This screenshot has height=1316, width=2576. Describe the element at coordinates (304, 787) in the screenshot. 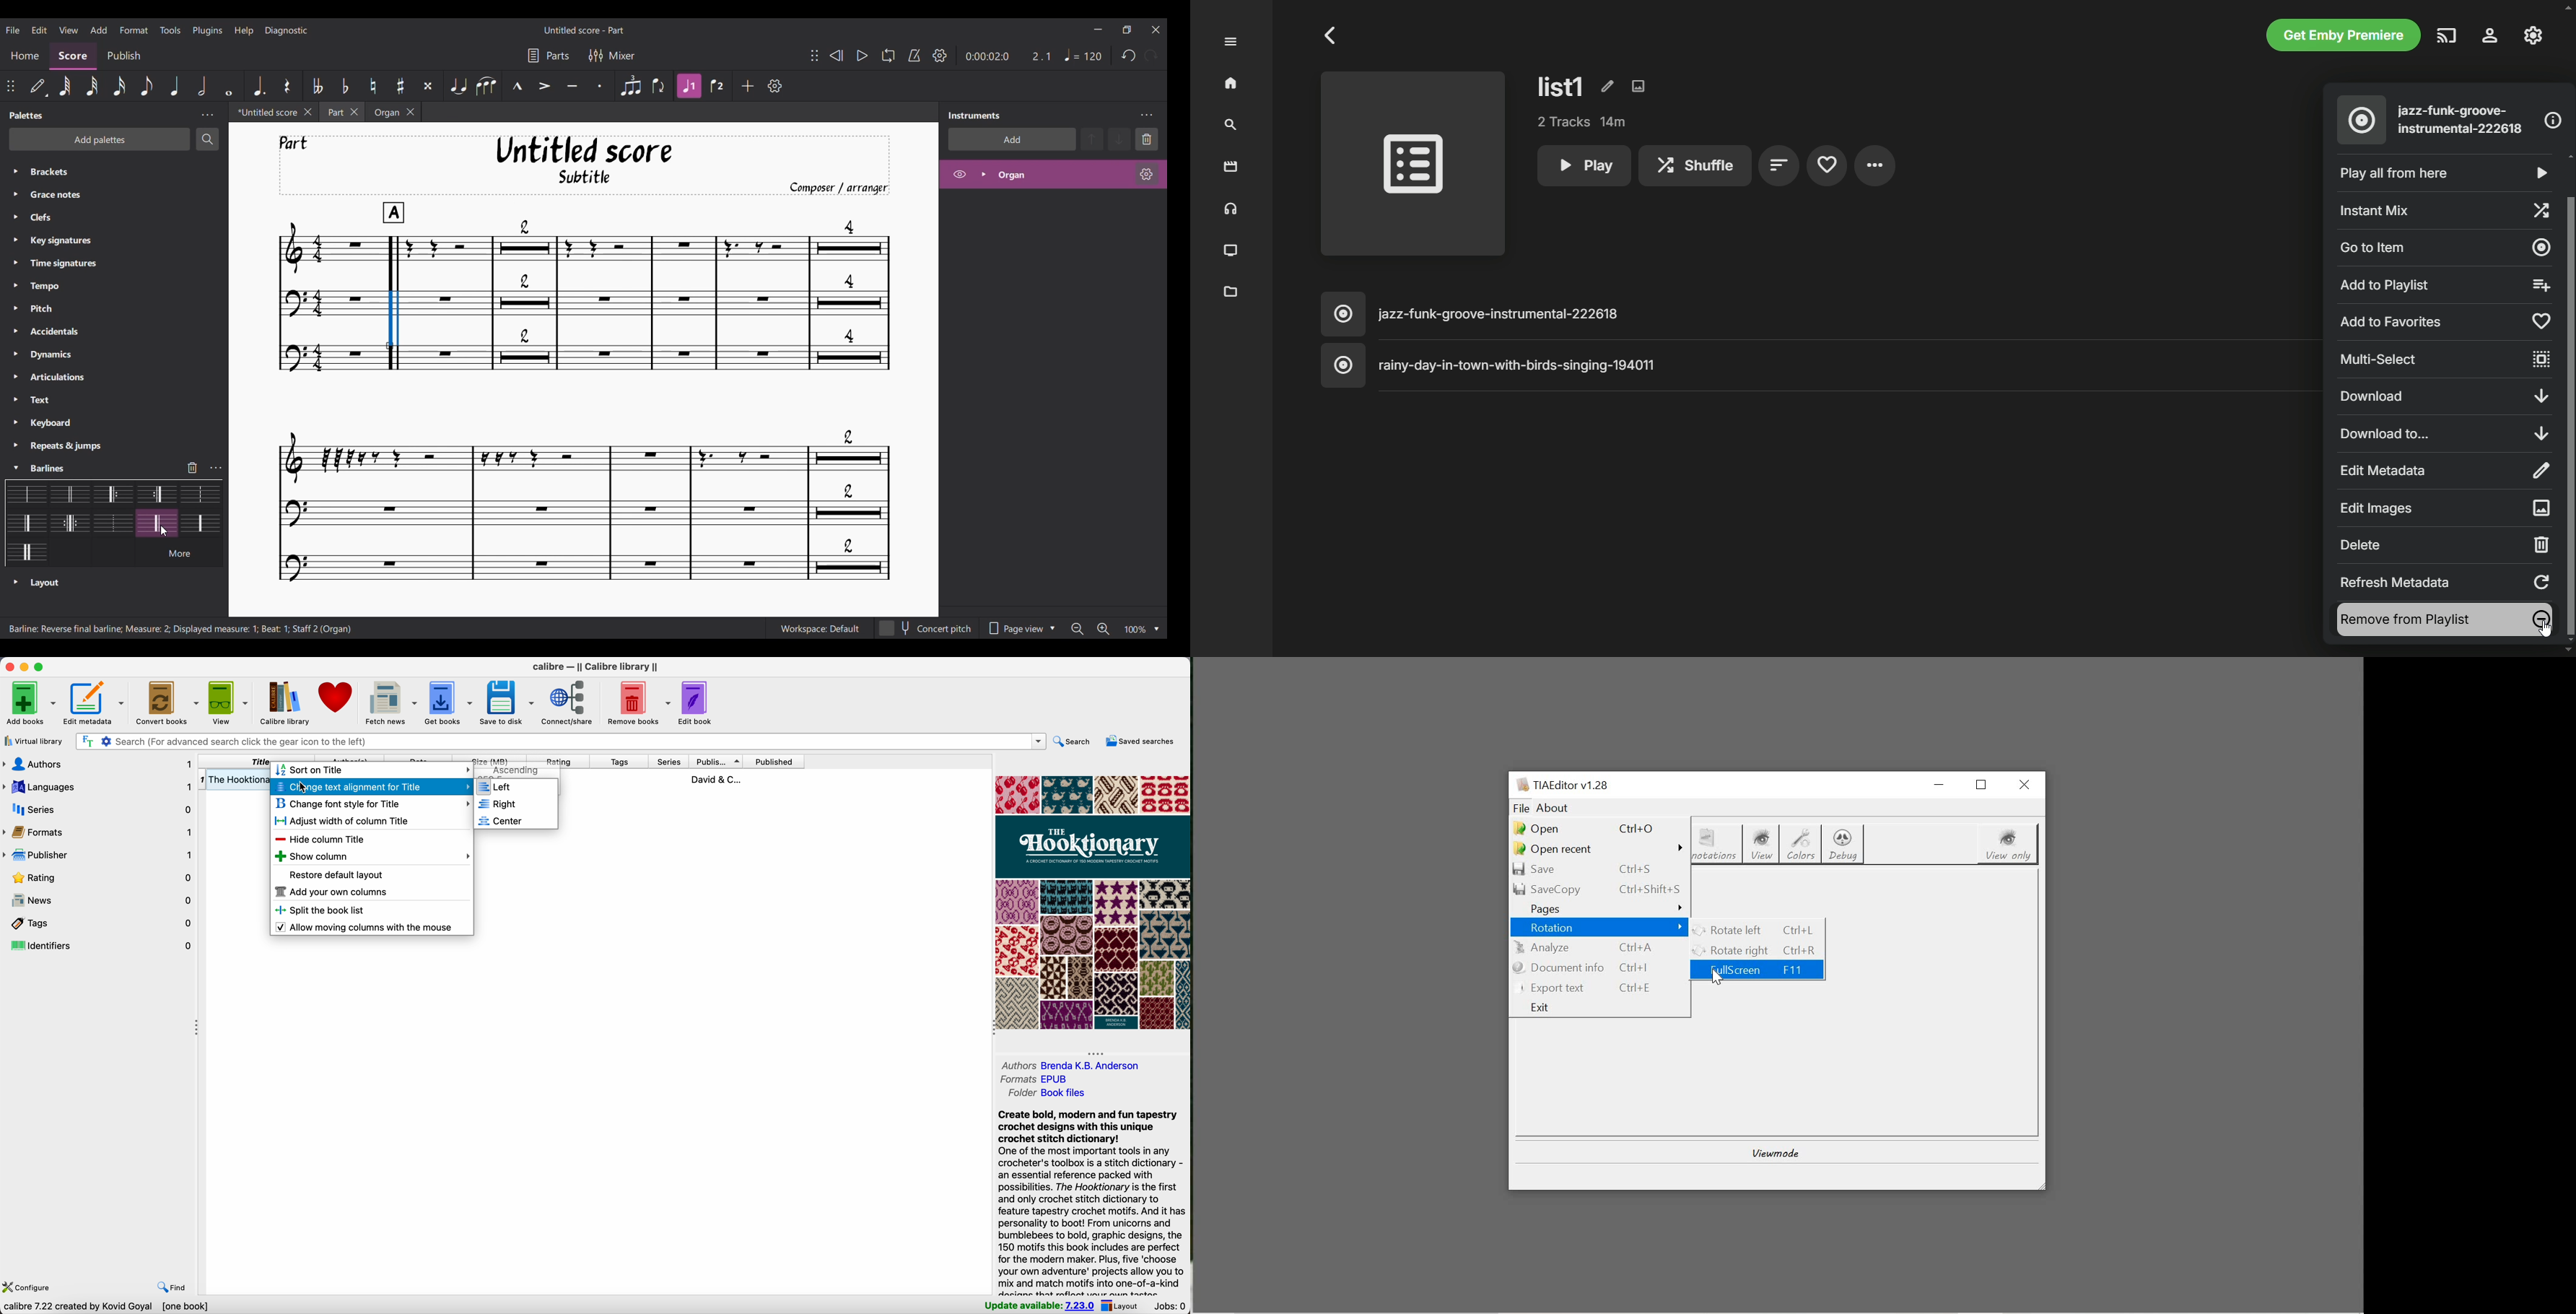

I see `Cursor` at that location.